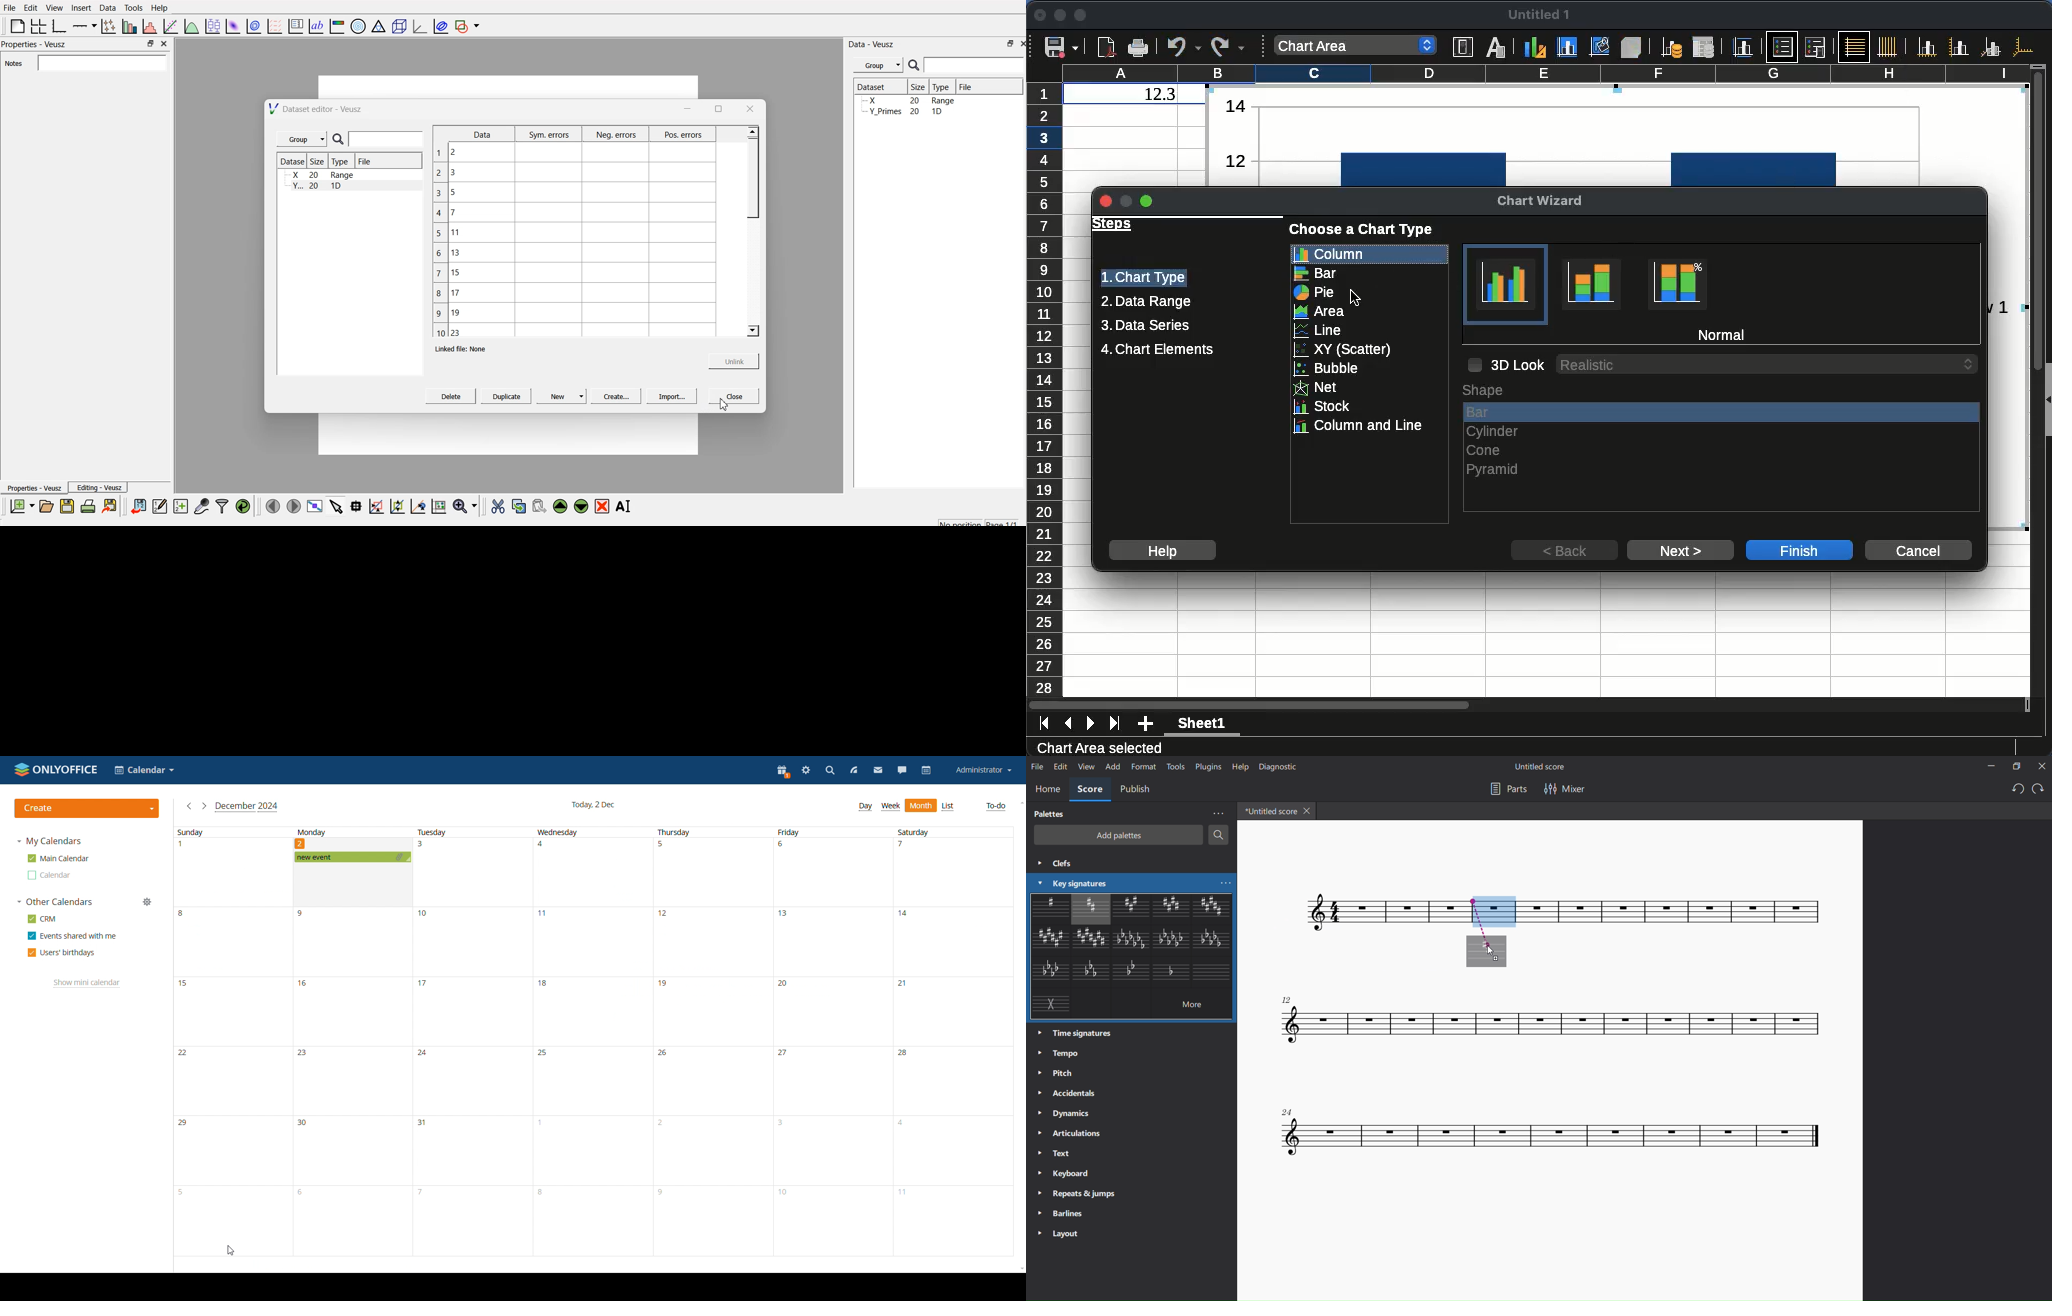 This screenshot has width=2072, height=1316. I want to click on close, so click(731, 397).